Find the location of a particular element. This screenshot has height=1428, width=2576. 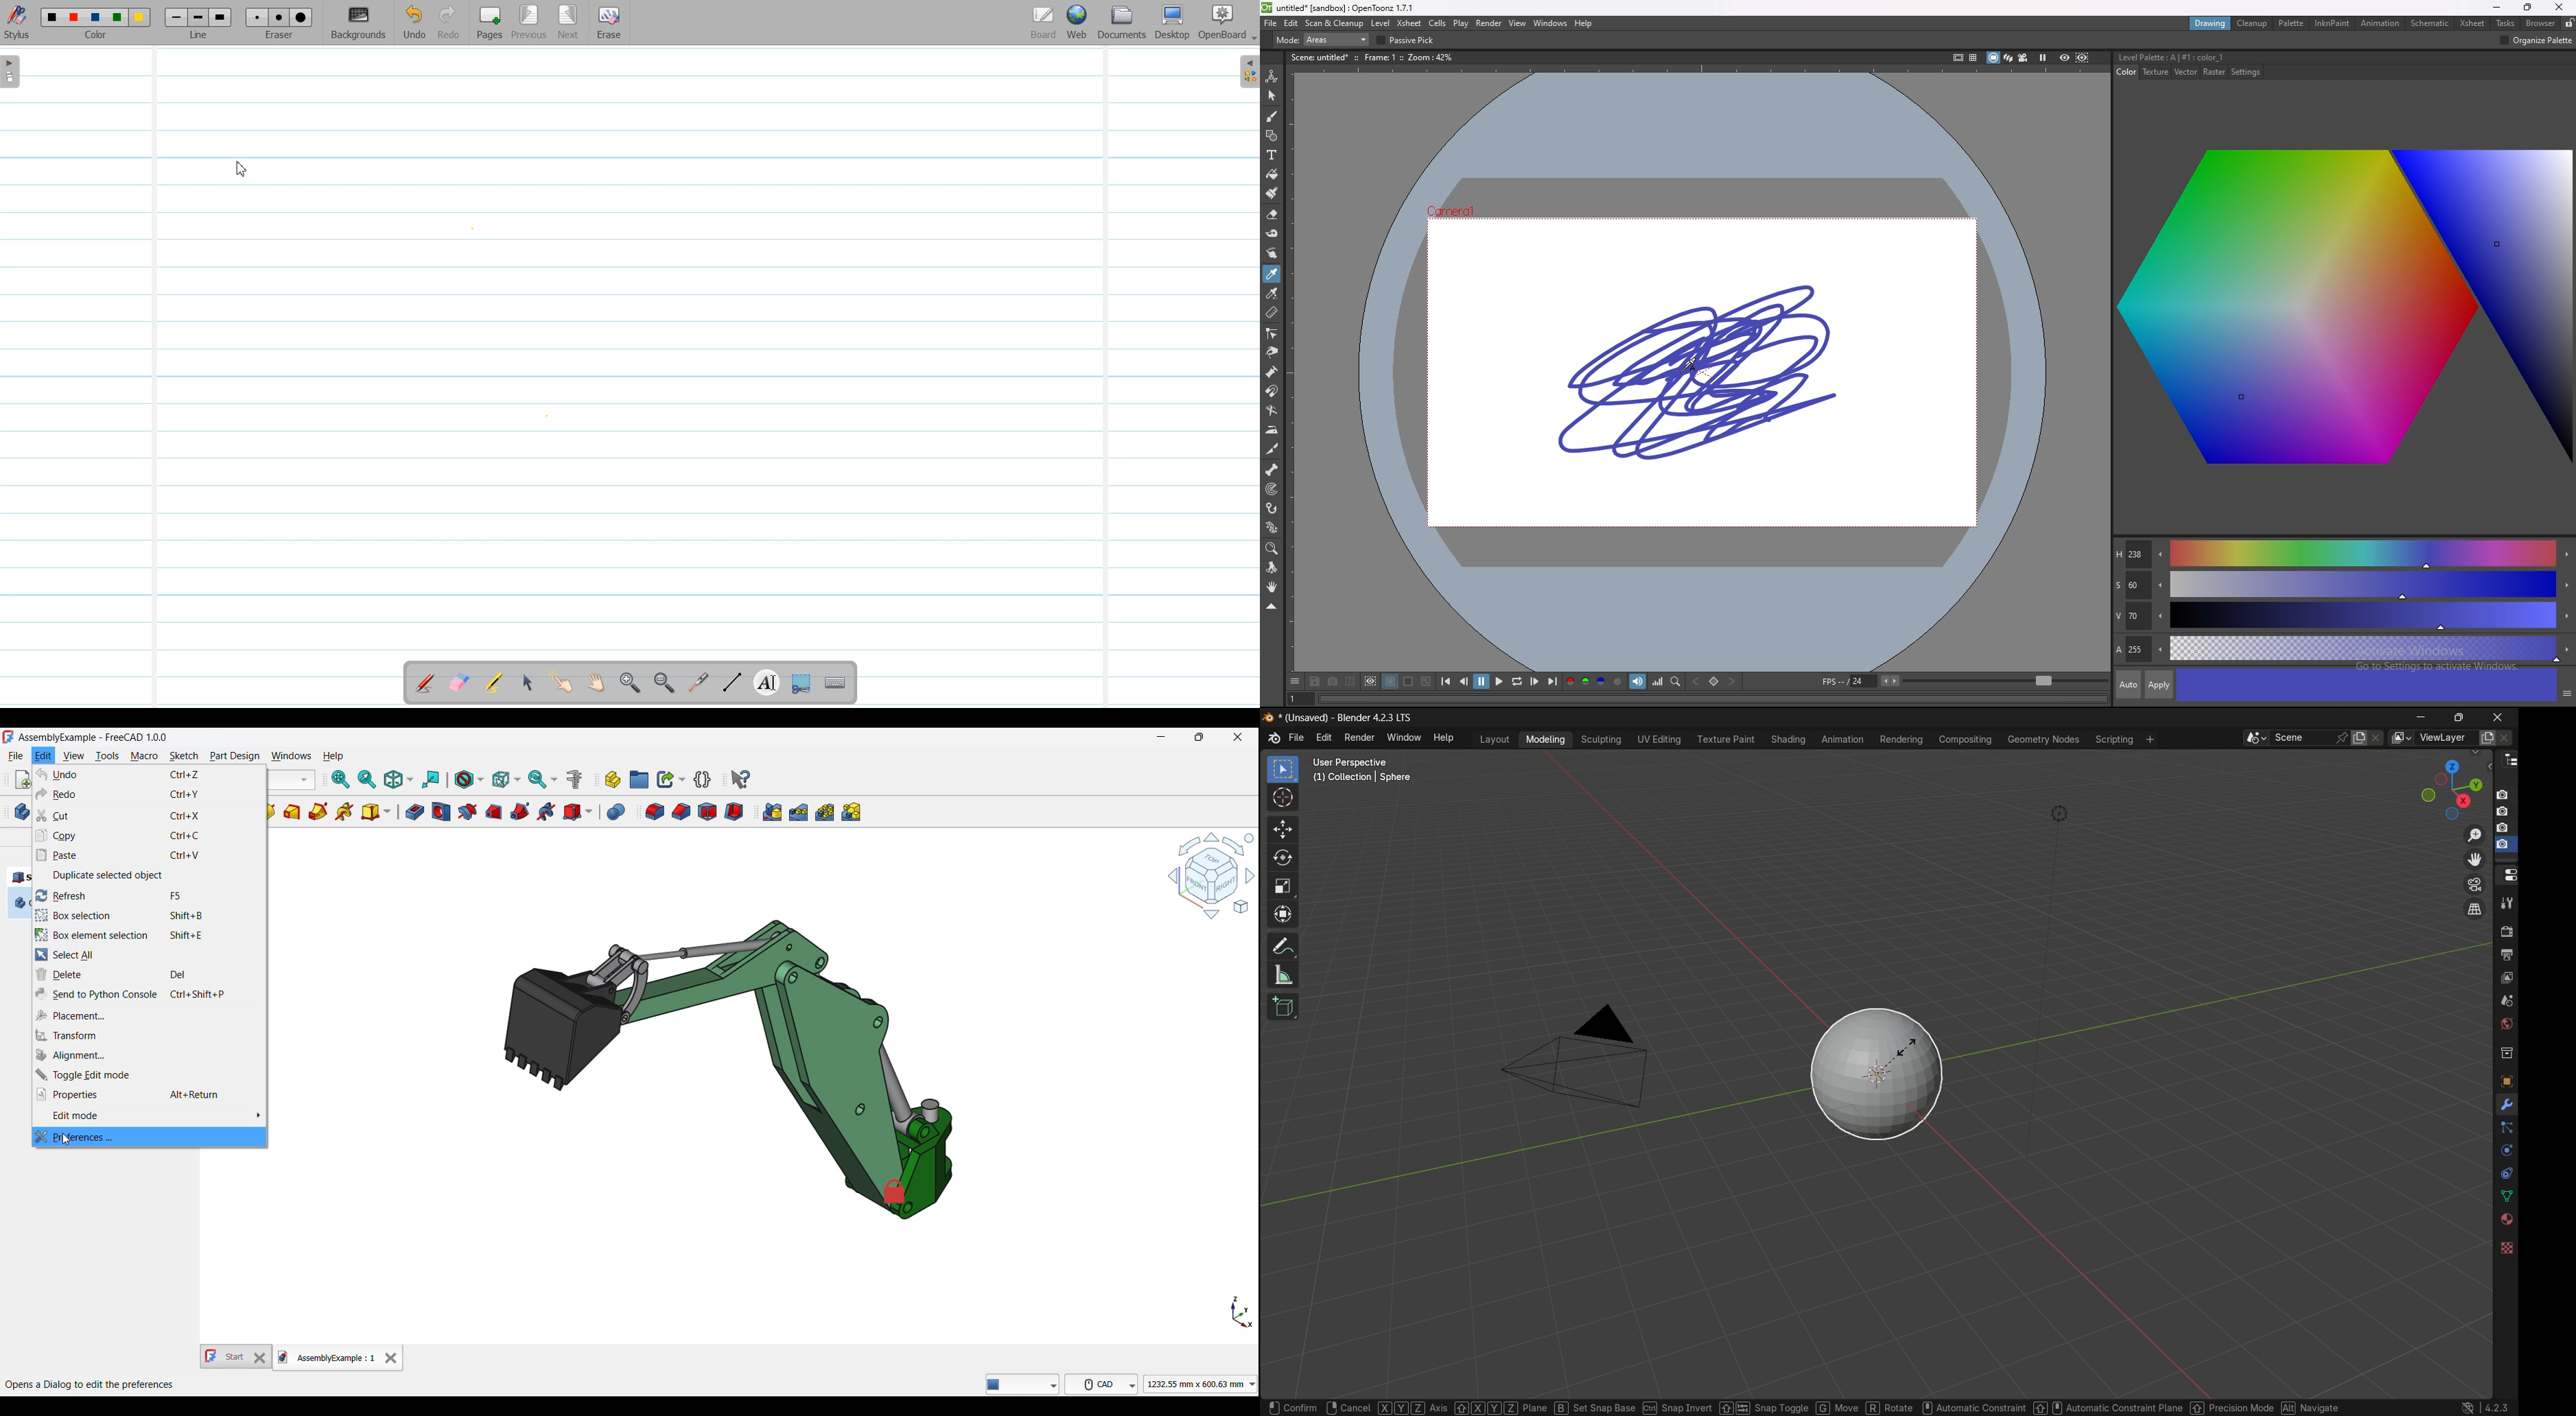

 1232.55 mmx 600.63 mm is located at coordinates (1203, 1384).